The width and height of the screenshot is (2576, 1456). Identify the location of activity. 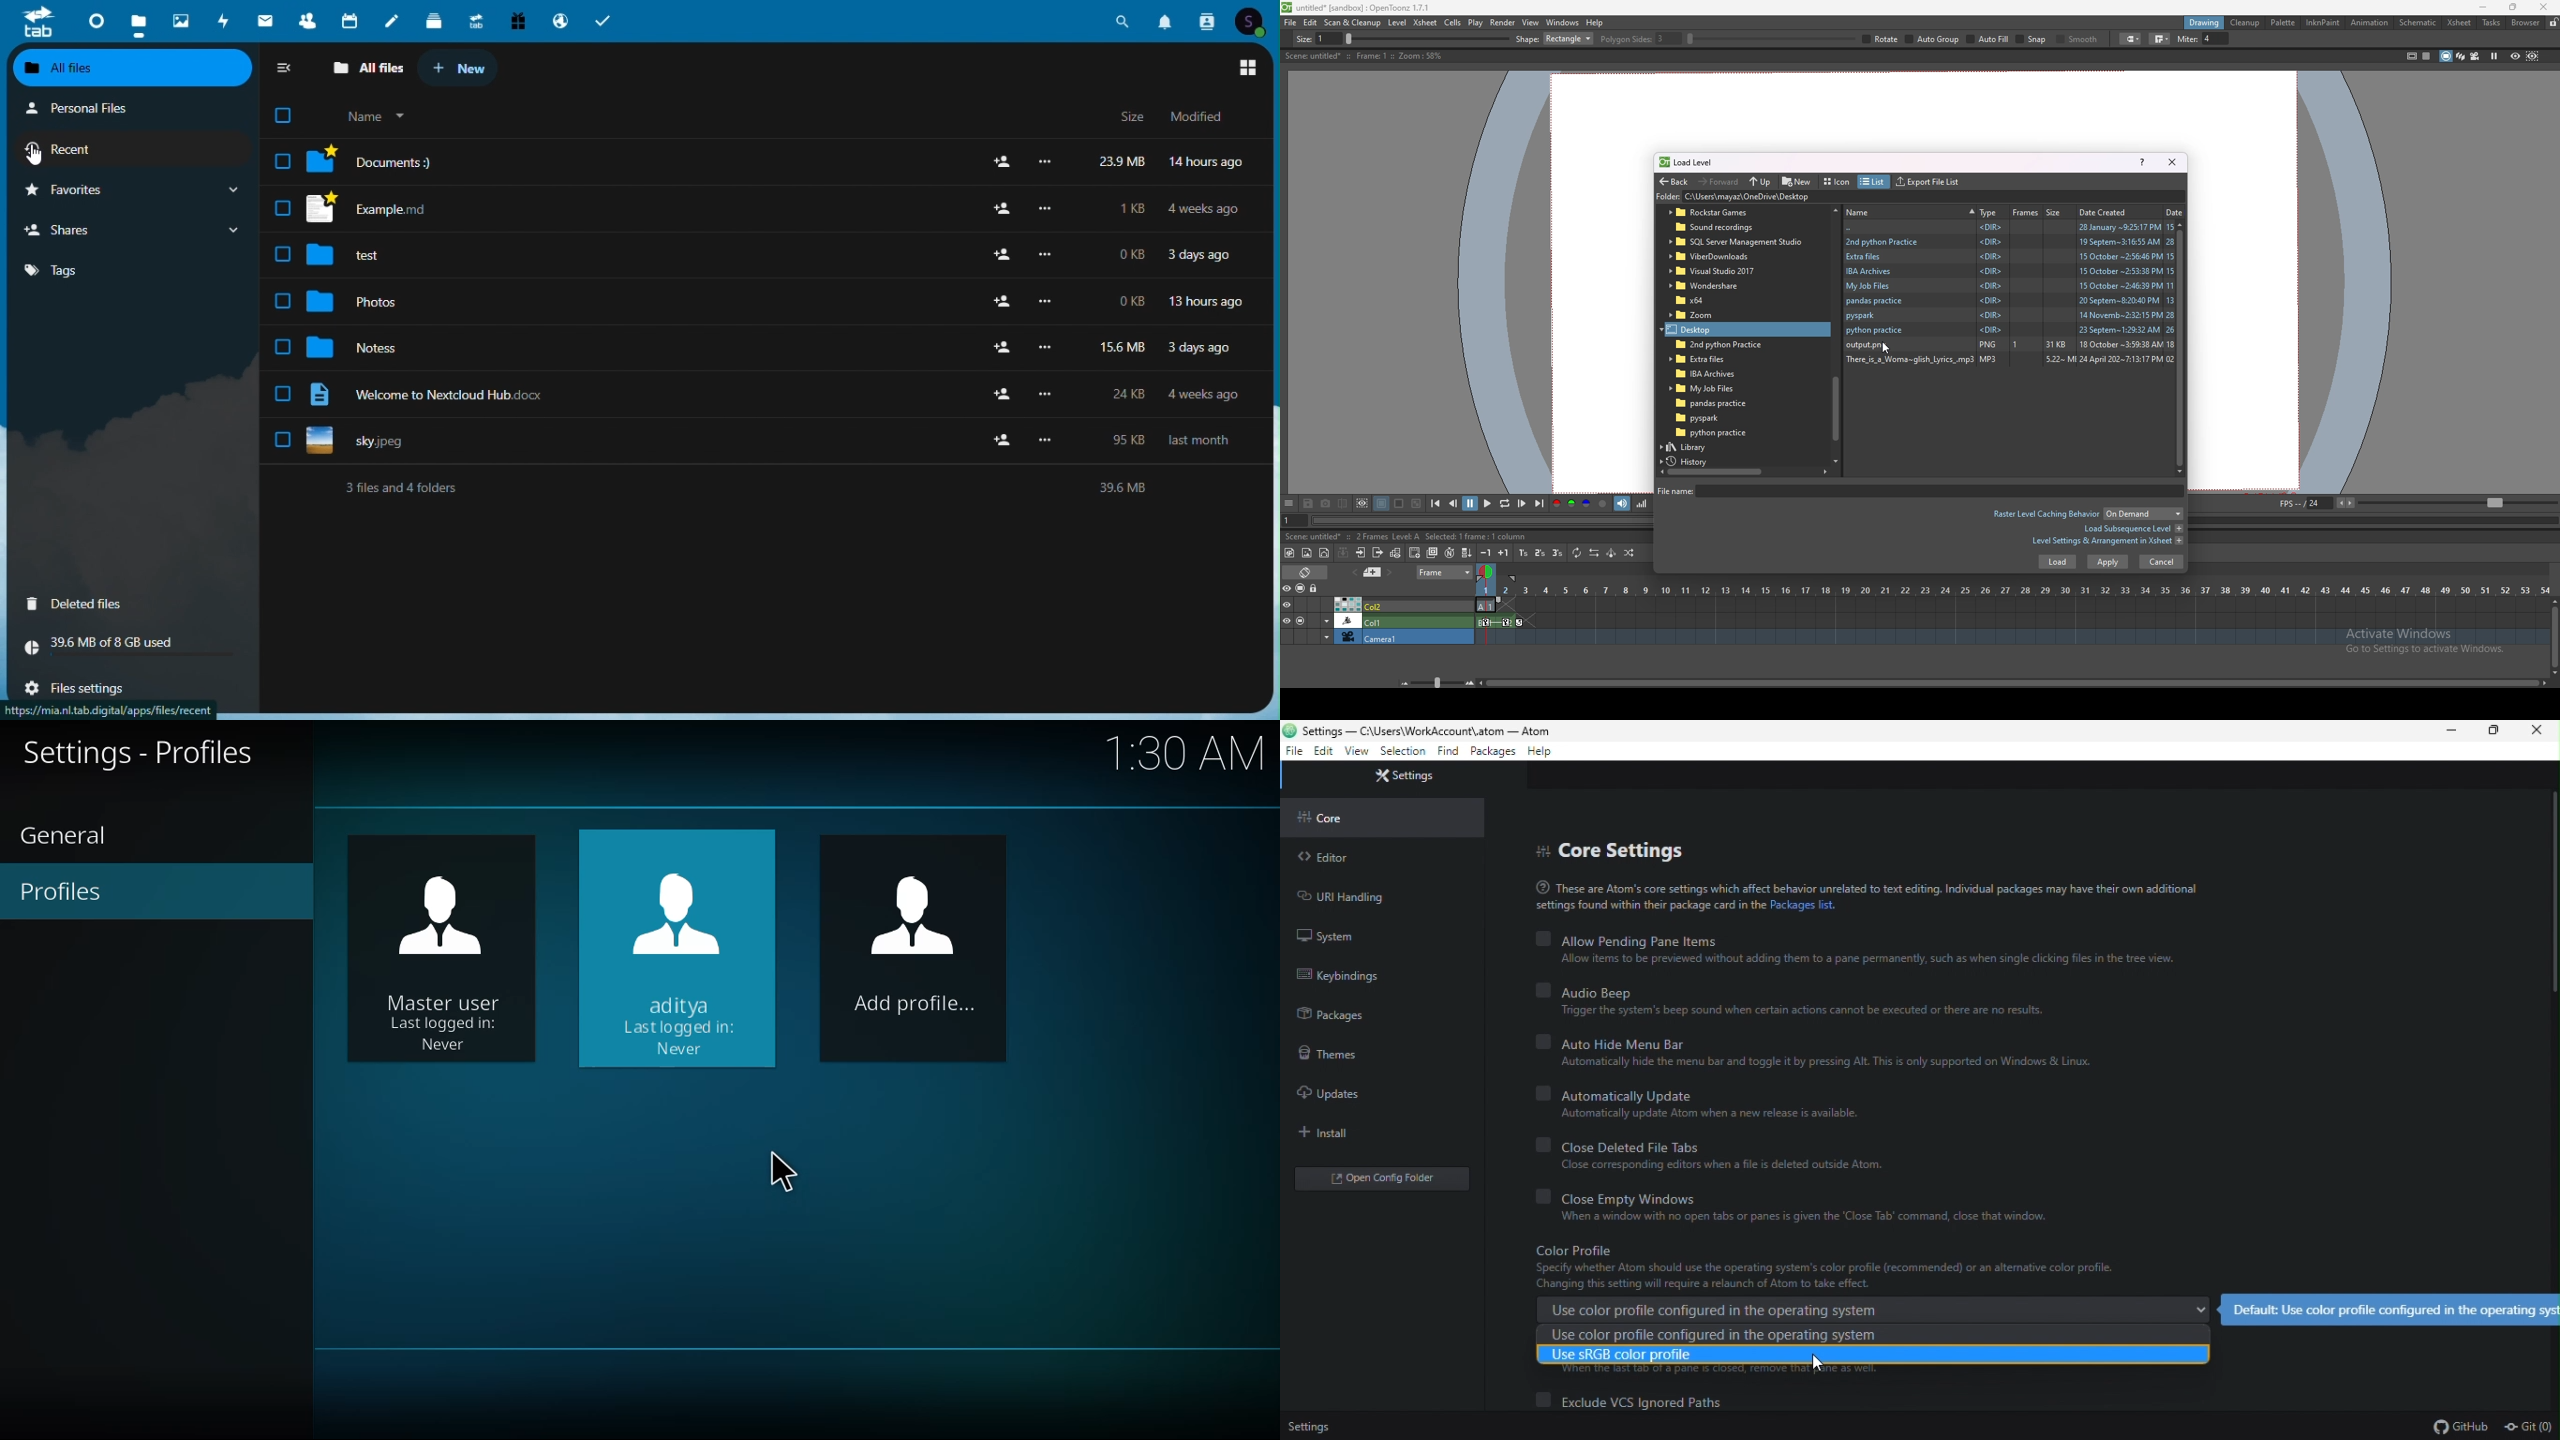
(221, 19).